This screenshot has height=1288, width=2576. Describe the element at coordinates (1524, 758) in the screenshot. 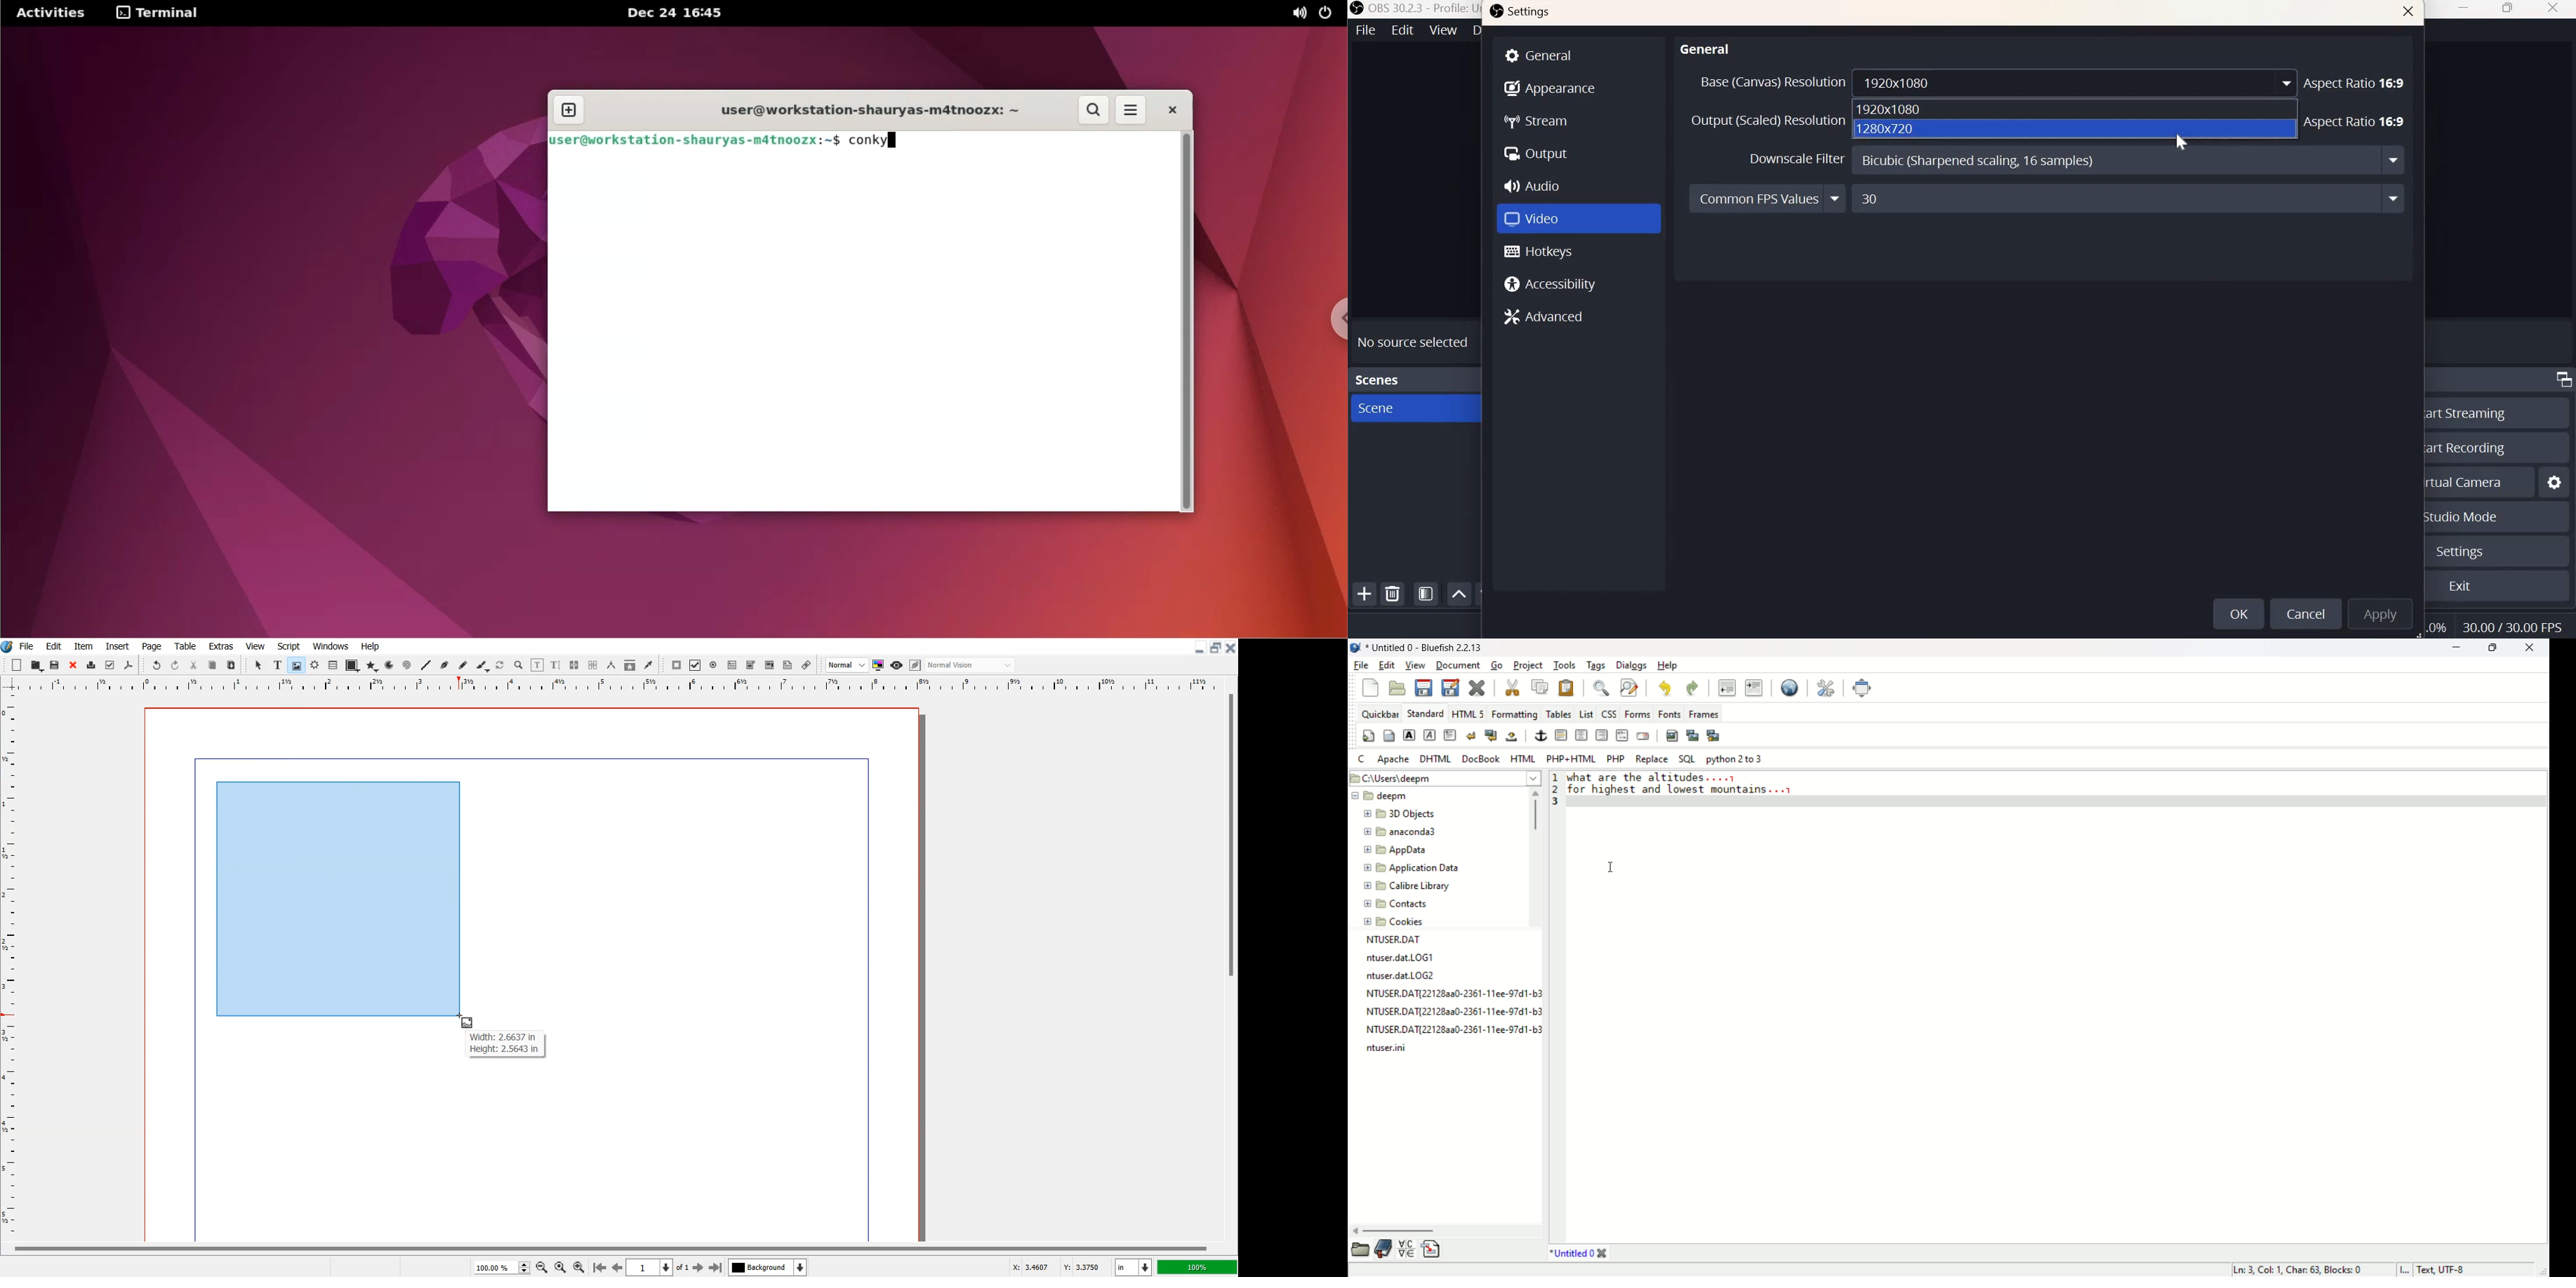

I see `HTML` at that location.